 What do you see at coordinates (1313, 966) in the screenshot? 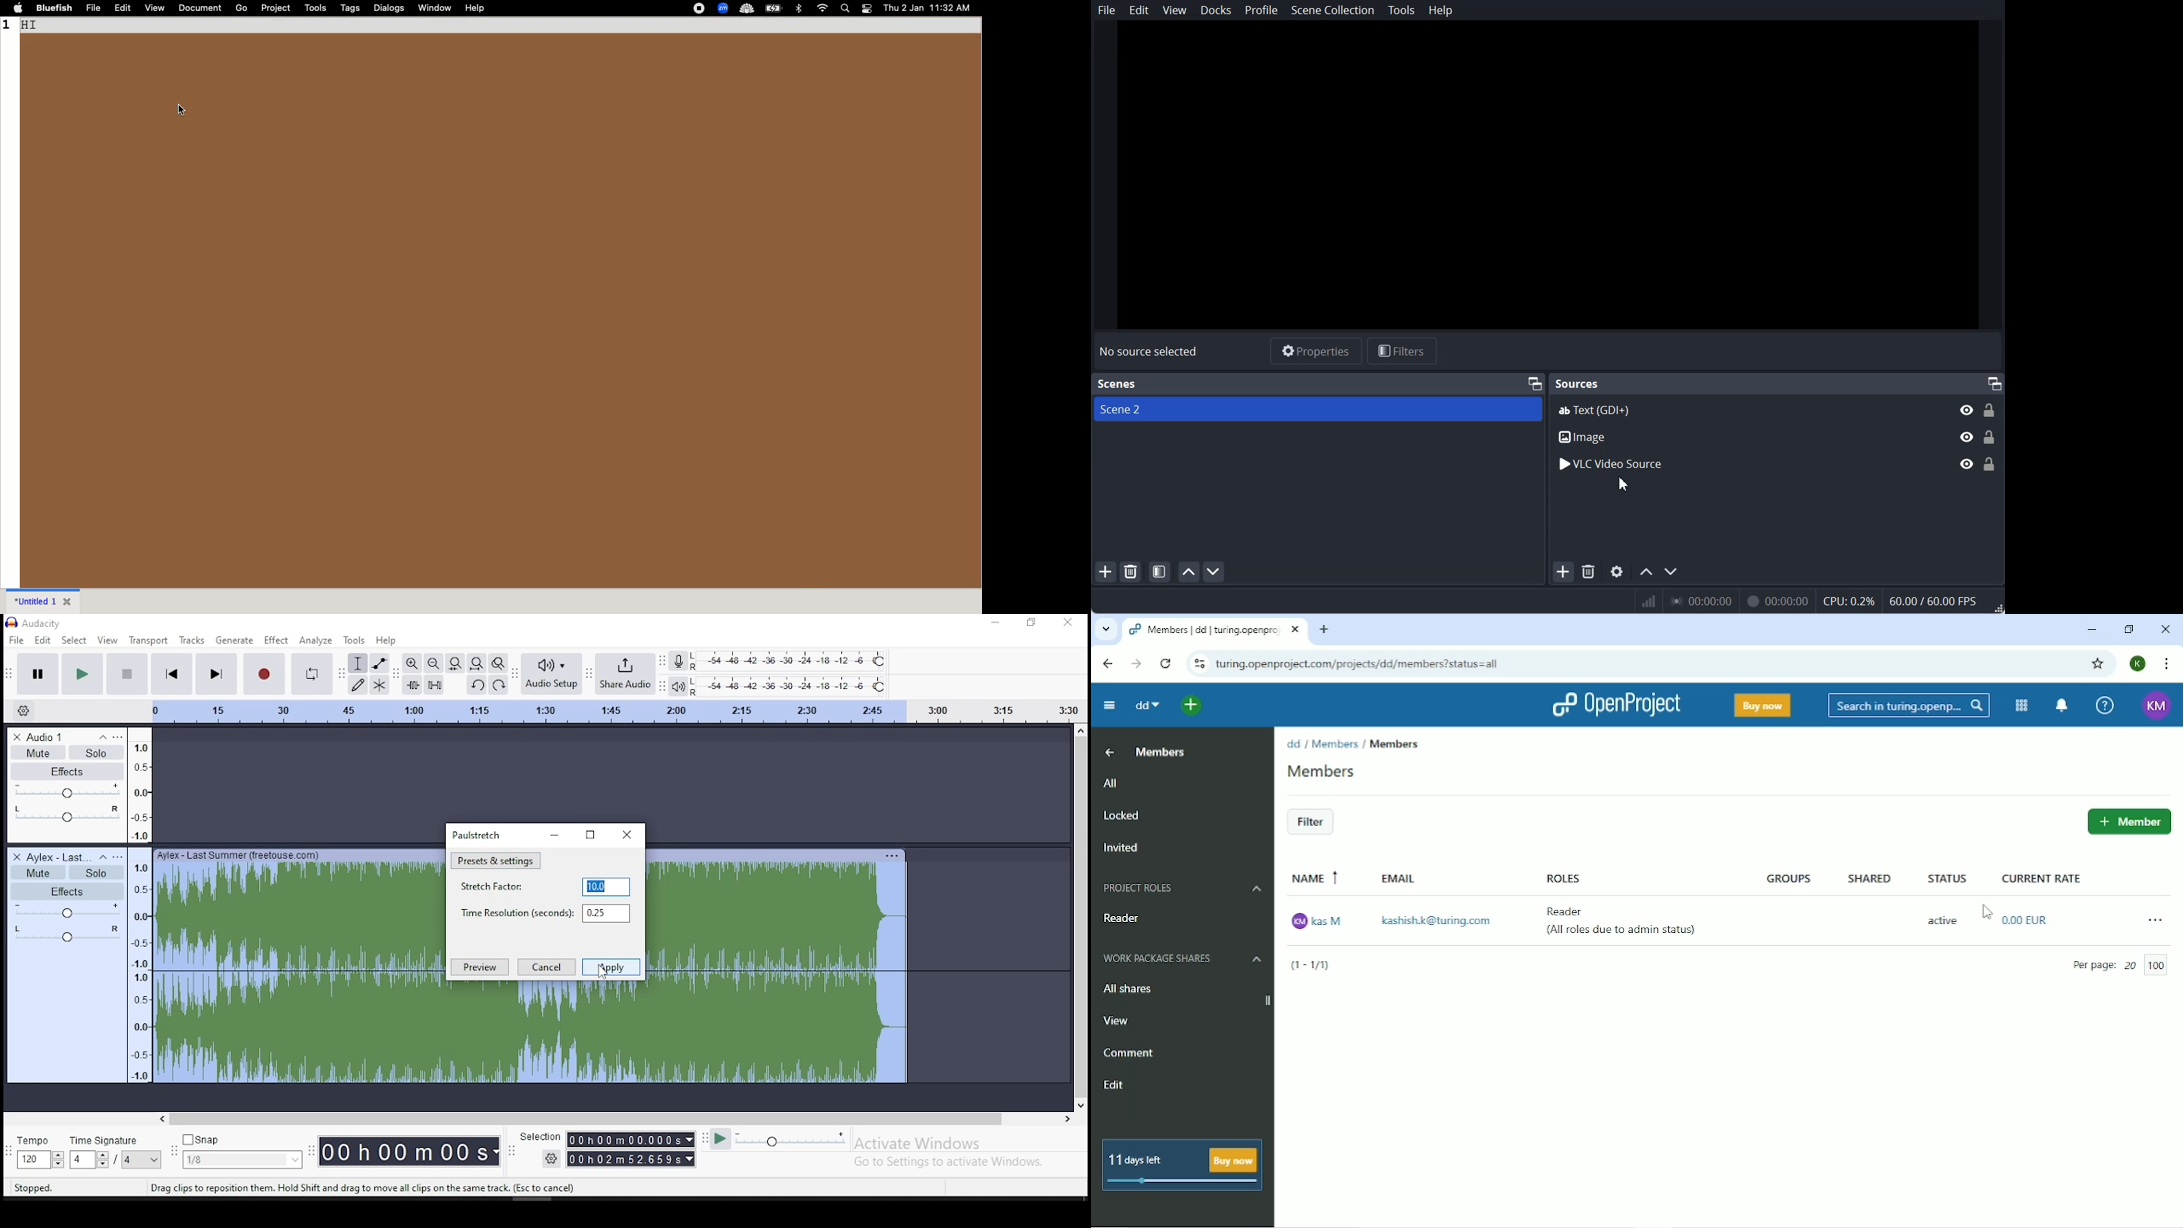
I see `(1-1/1)` at bounding box center [1313, 966].